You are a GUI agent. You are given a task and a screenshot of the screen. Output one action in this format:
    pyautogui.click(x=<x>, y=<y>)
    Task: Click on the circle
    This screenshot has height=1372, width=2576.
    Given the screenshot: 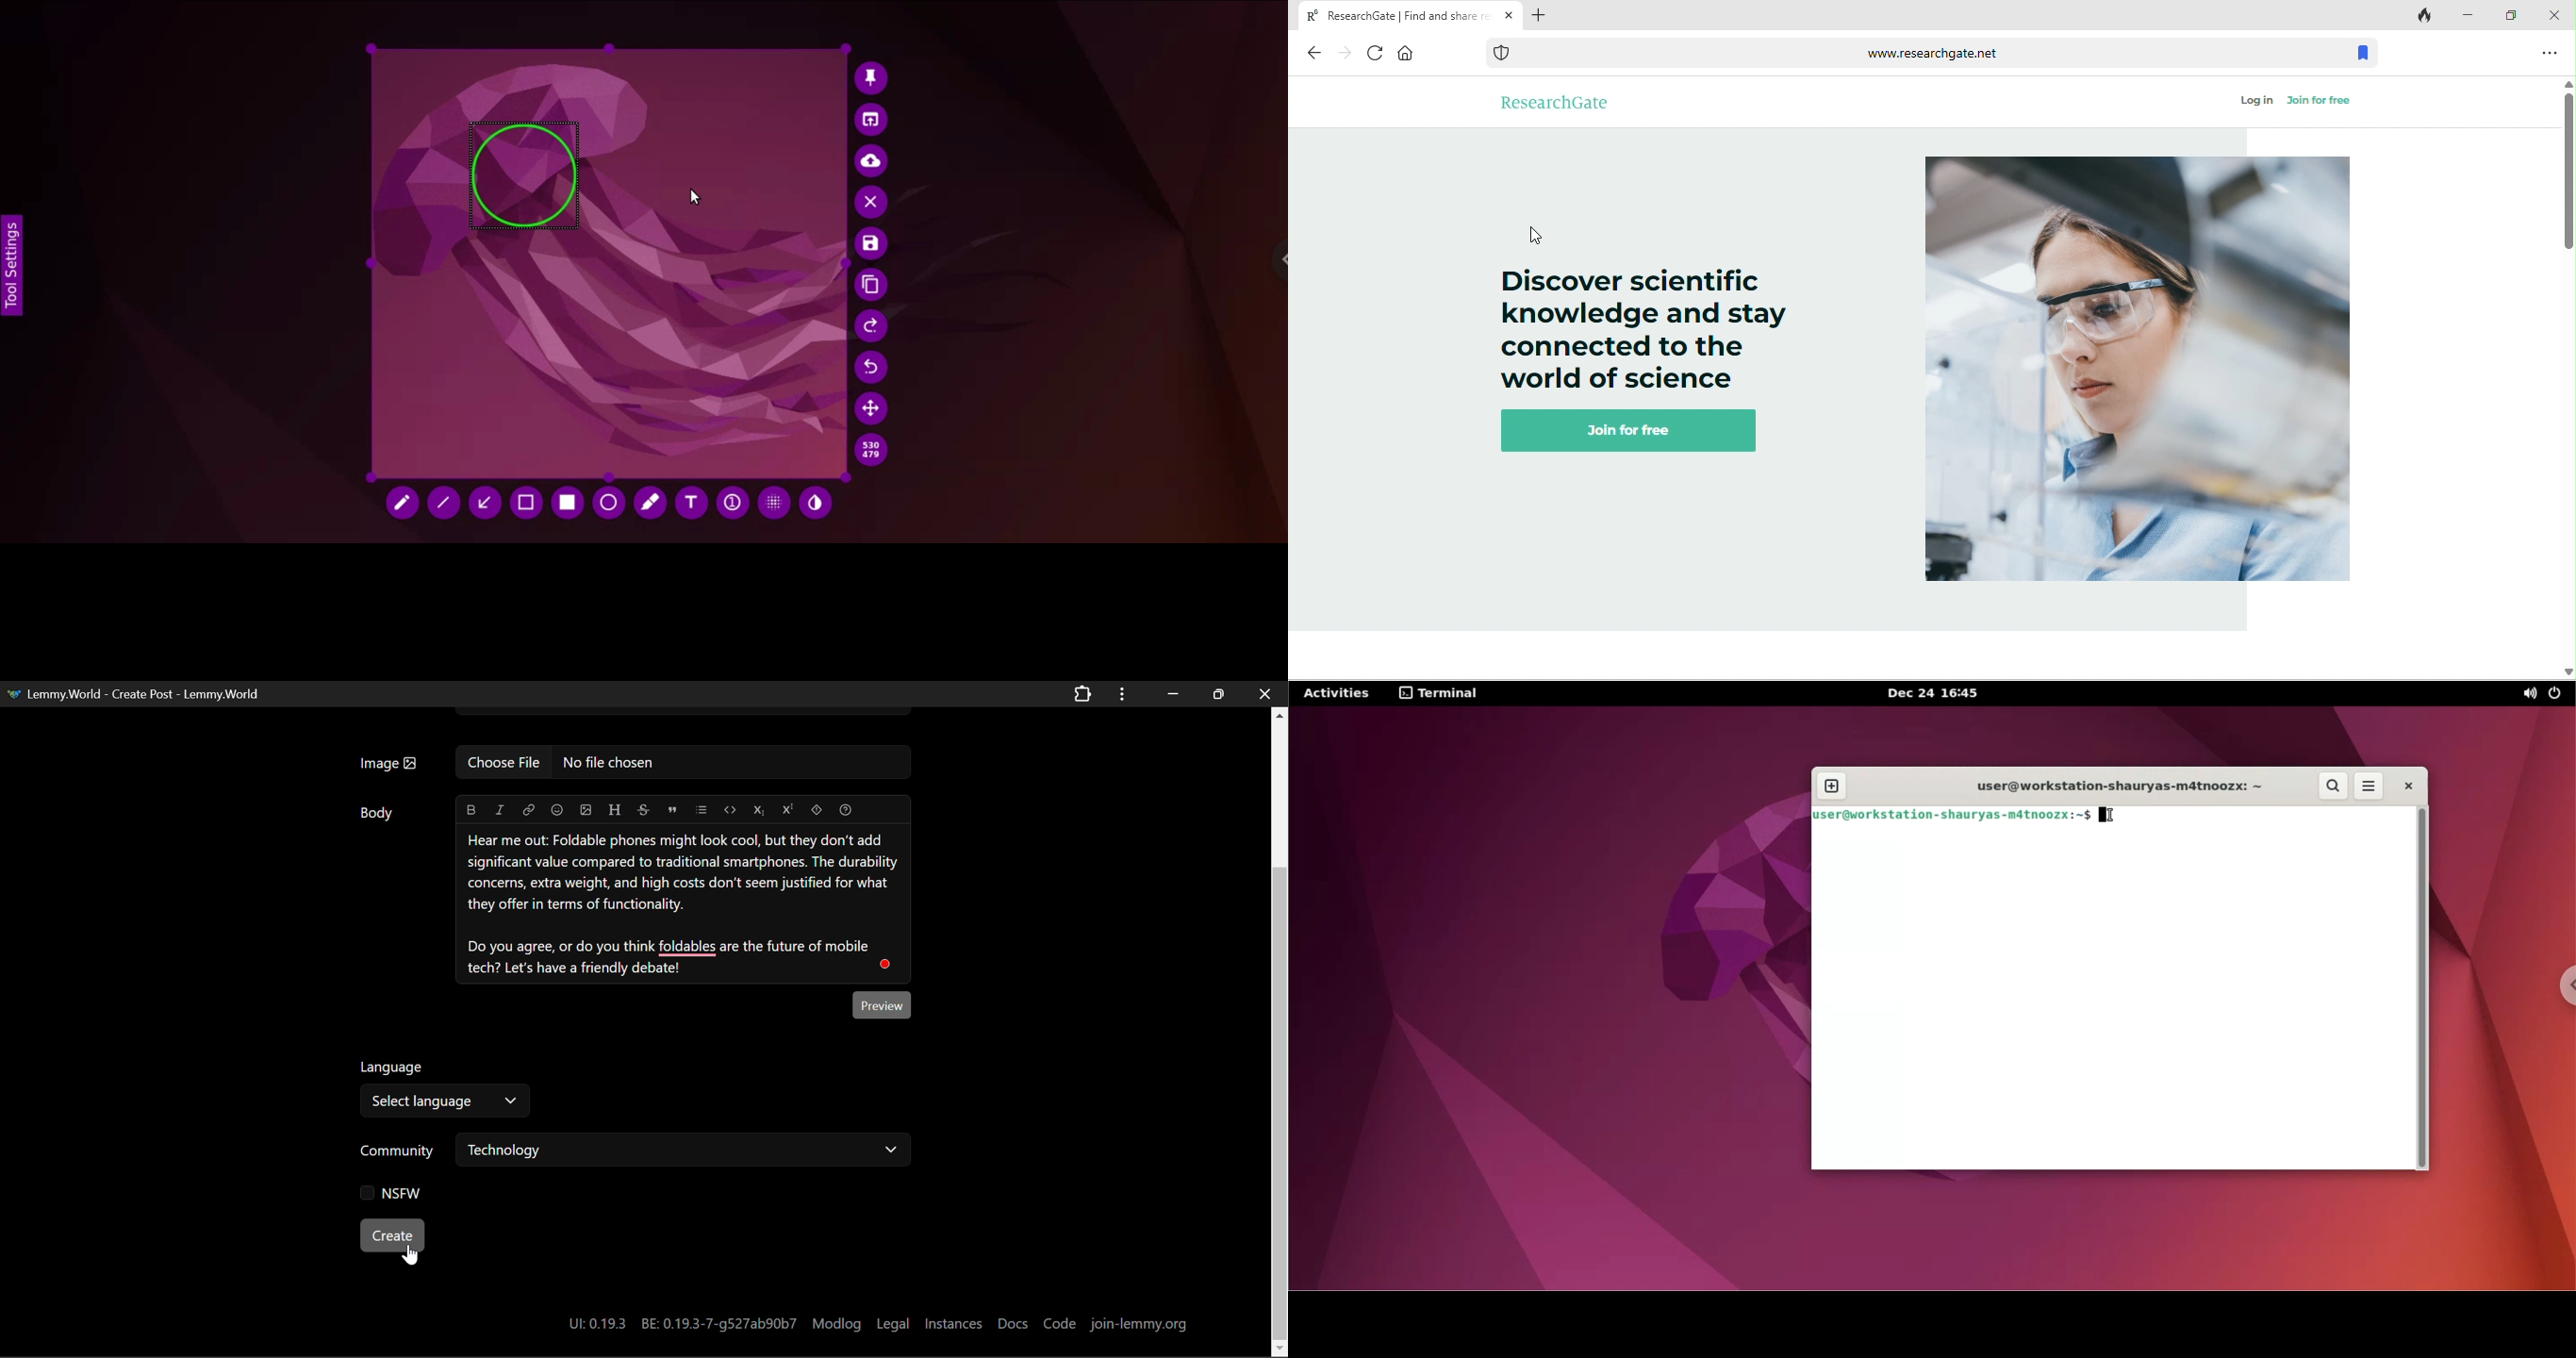 What is the action you would take?
    pyautogui.click(x=610, y=501)
    